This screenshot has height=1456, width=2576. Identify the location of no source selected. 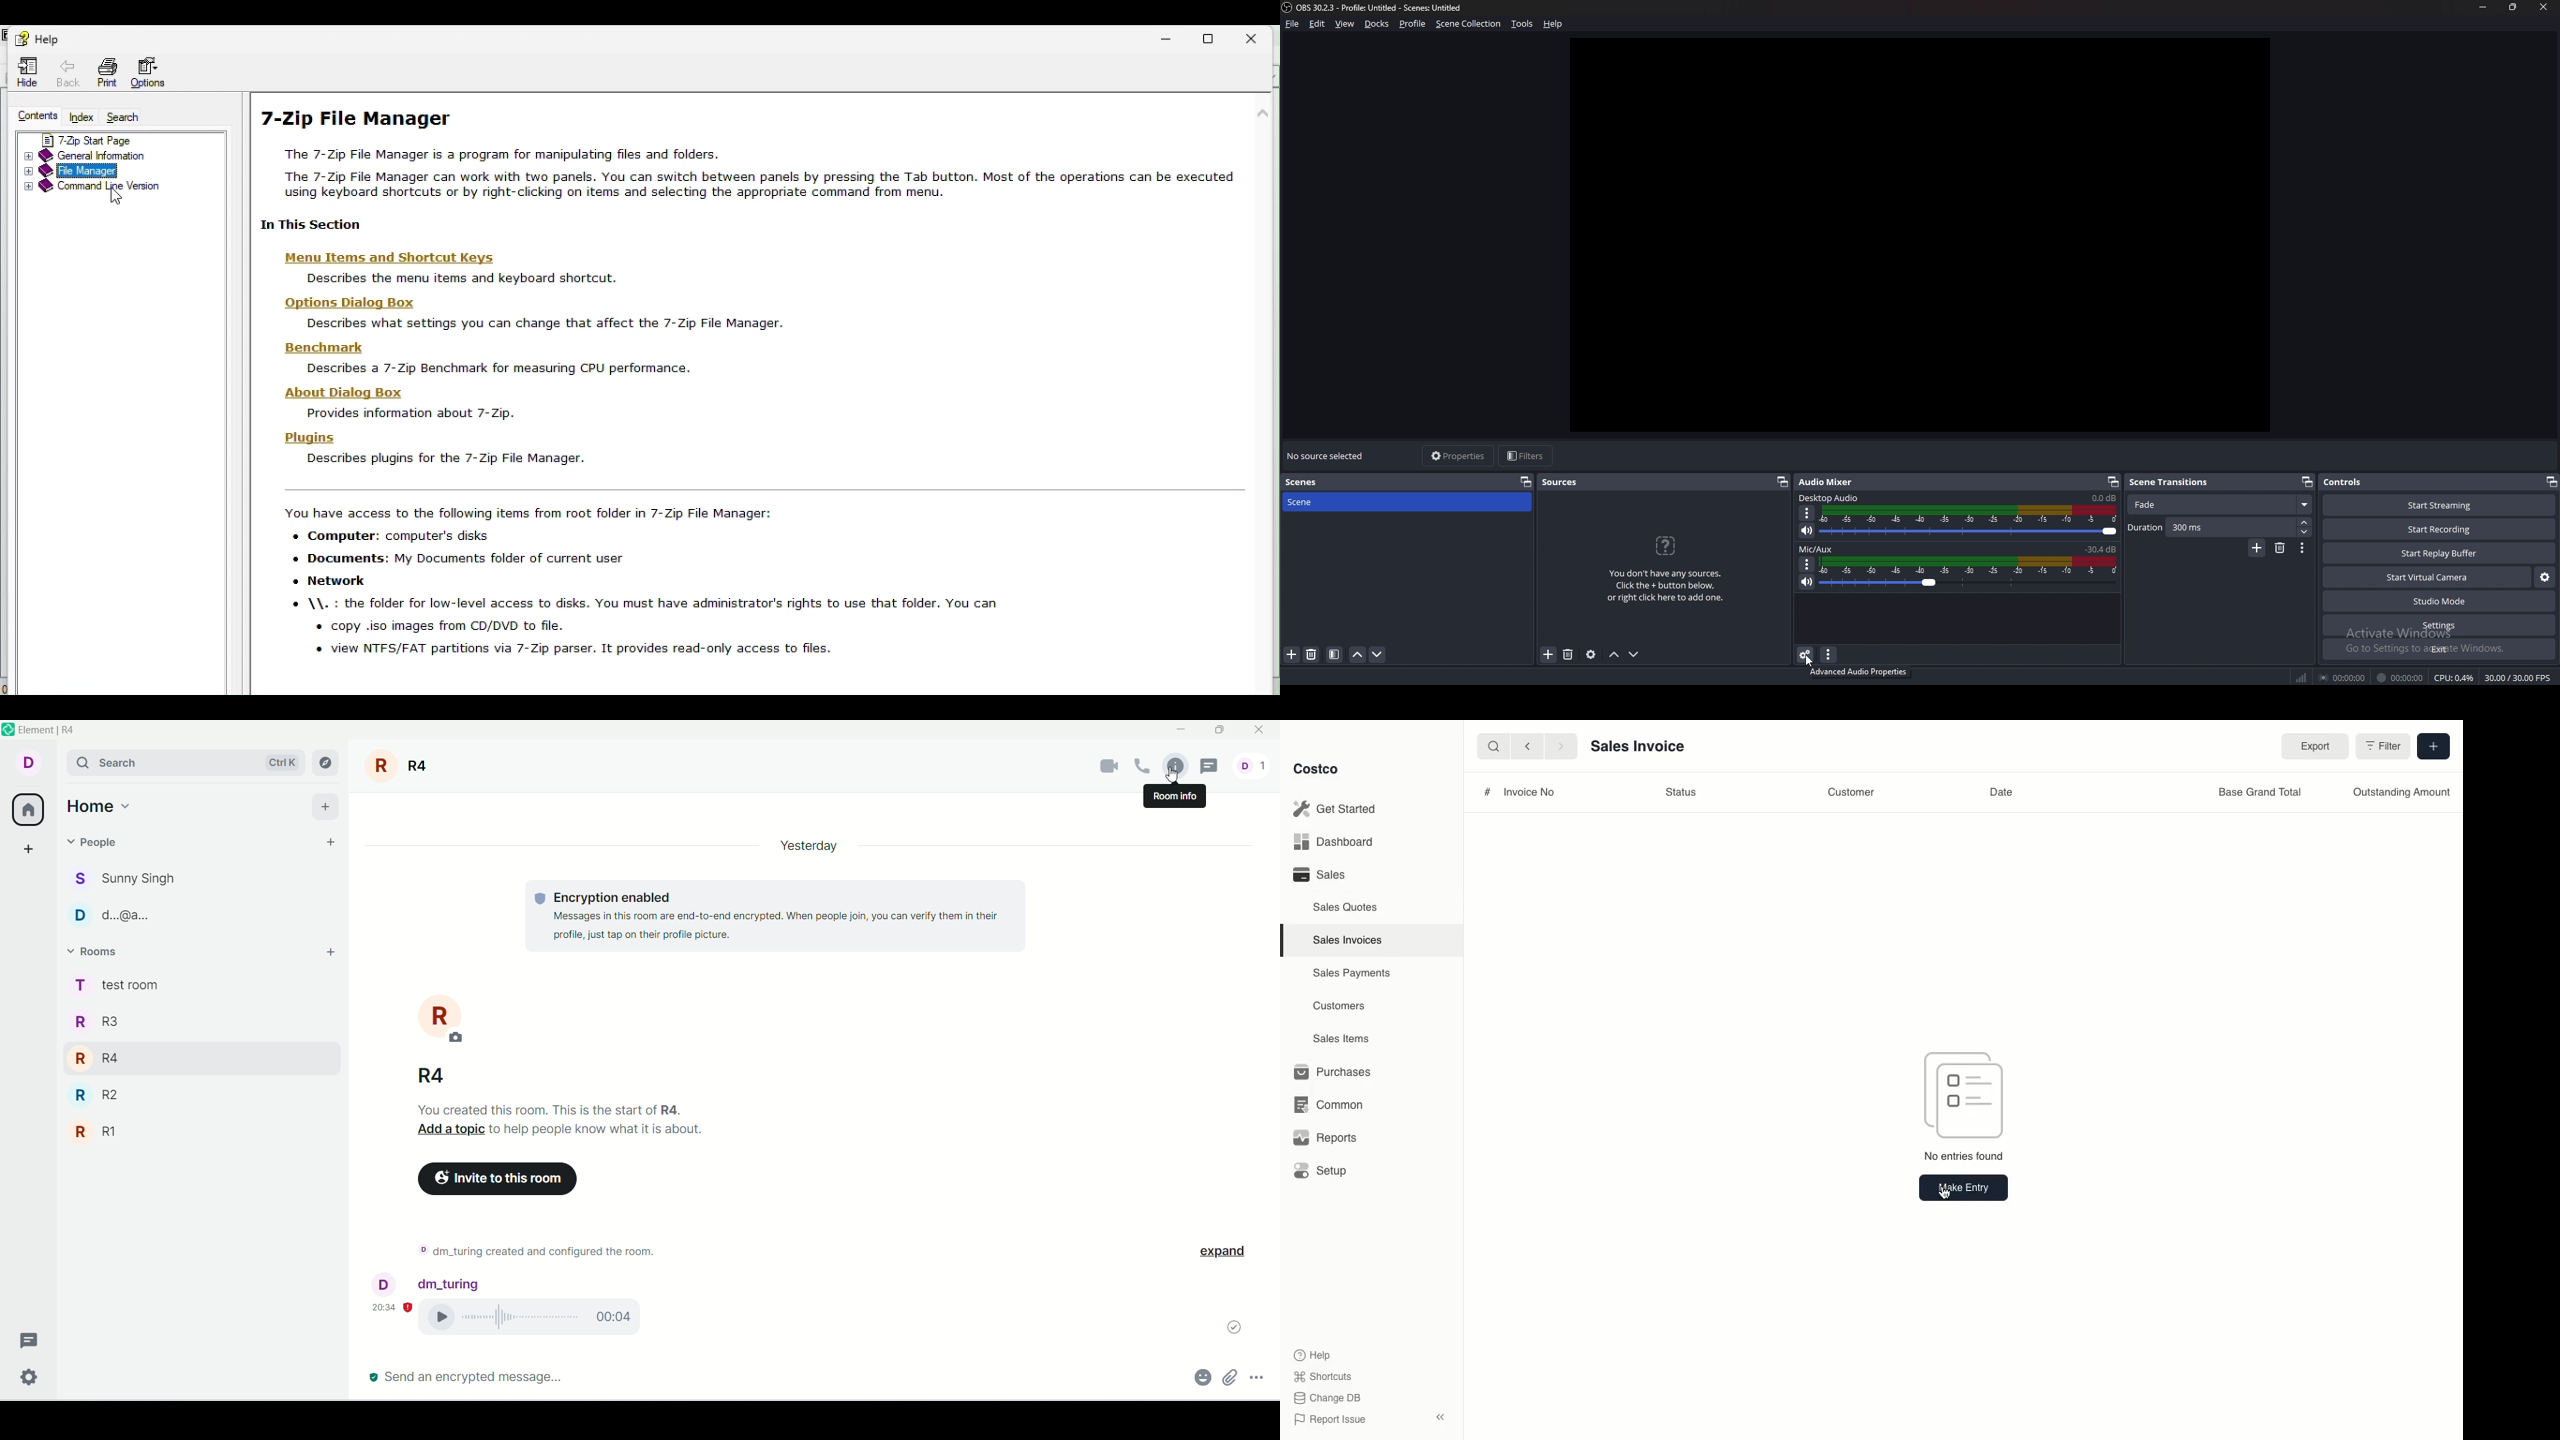
(1329, 457).